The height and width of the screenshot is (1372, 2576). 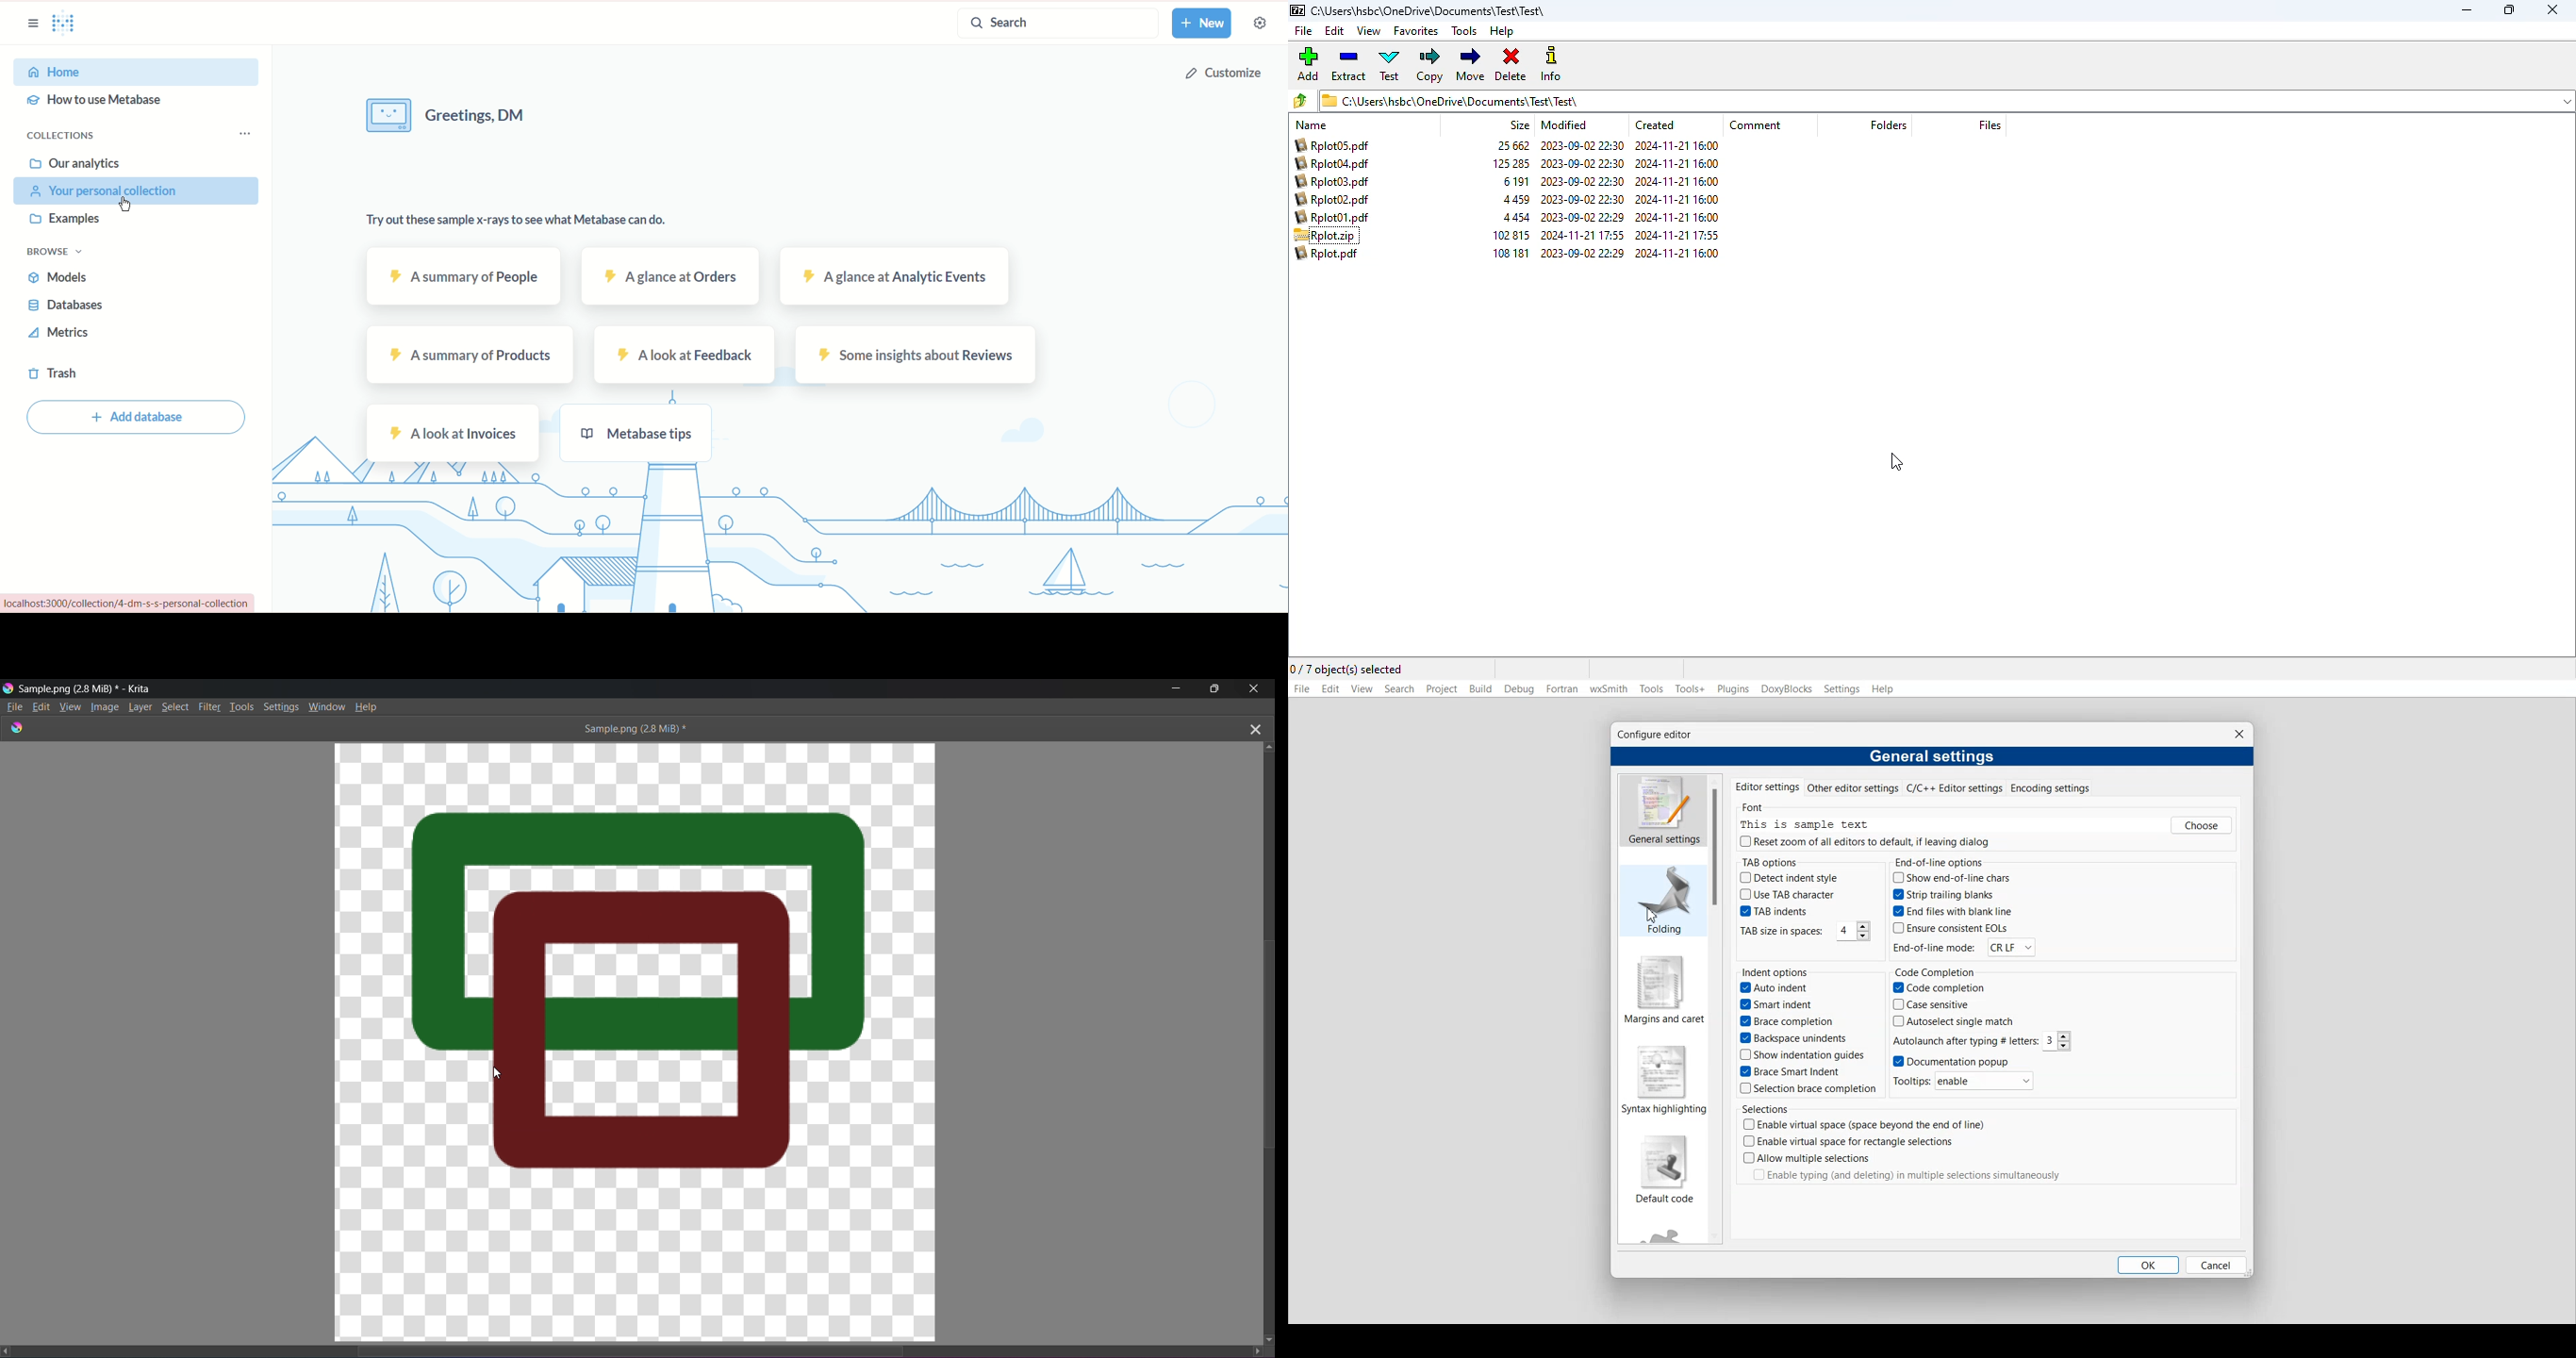 I want to click on Tooltips: enable , so click(x=1968, y=1082).